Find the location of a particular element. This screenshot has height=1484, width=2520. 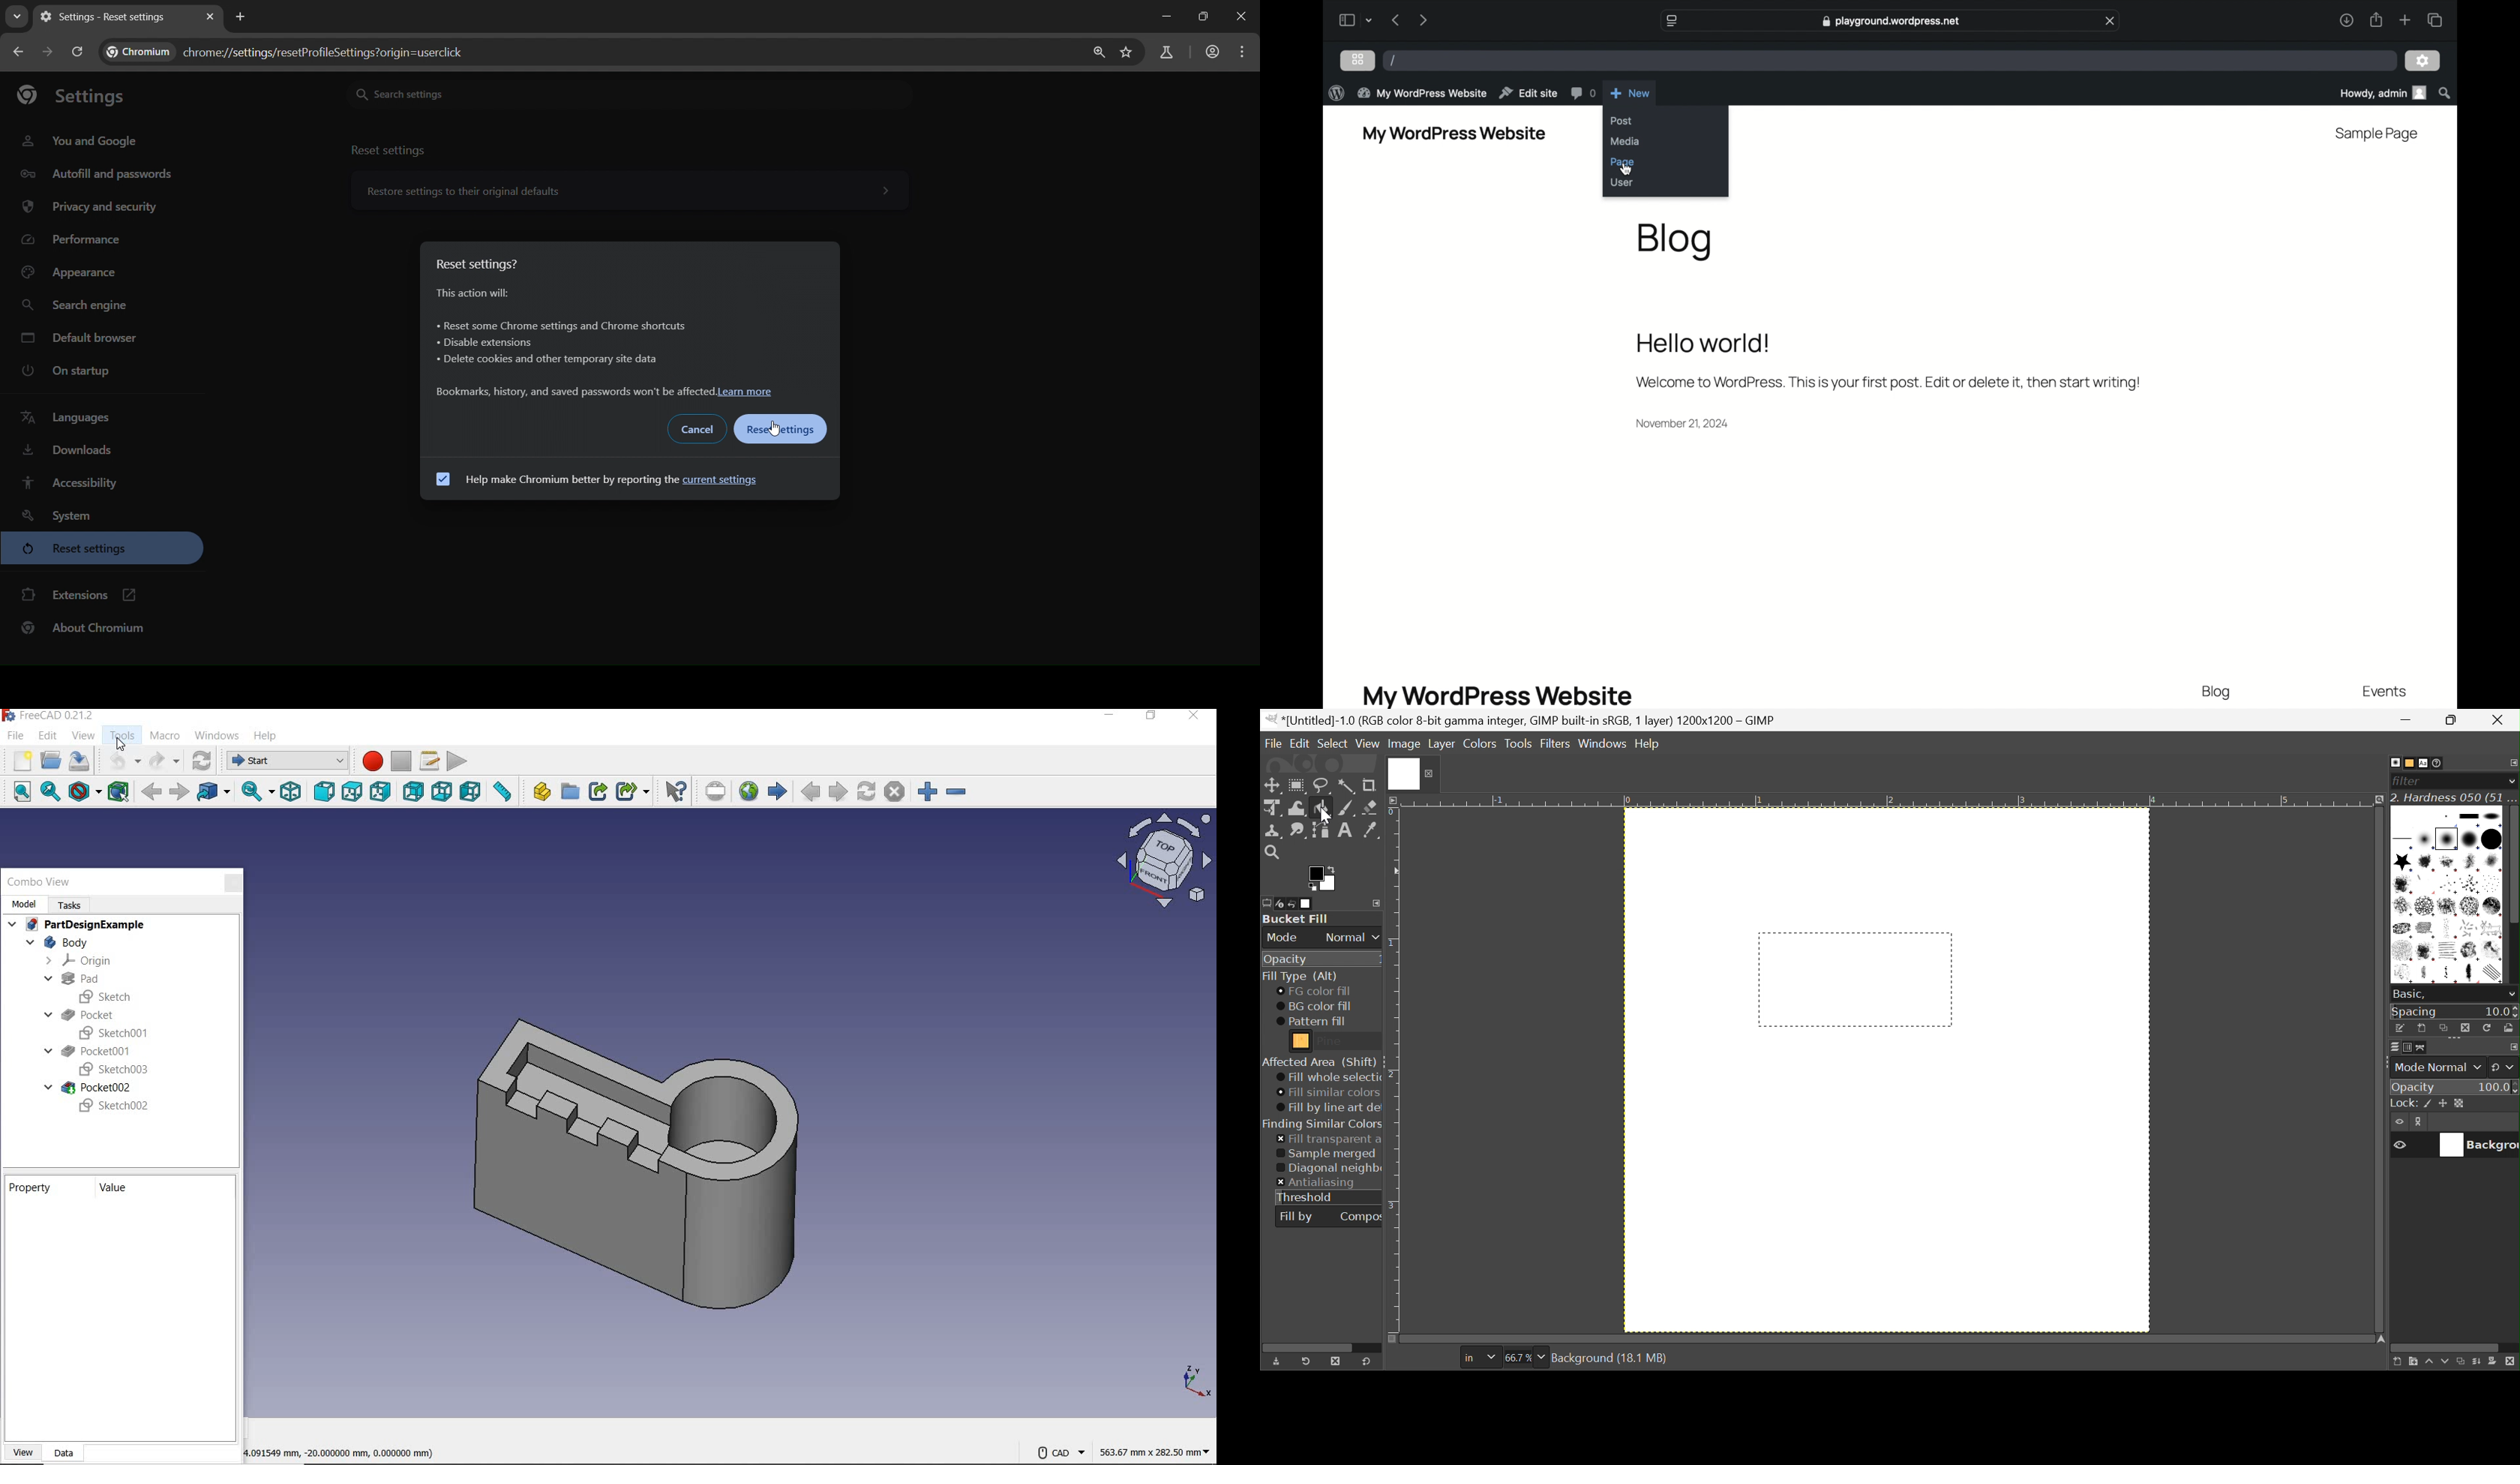

Create part is located at coordinates (538, 793).